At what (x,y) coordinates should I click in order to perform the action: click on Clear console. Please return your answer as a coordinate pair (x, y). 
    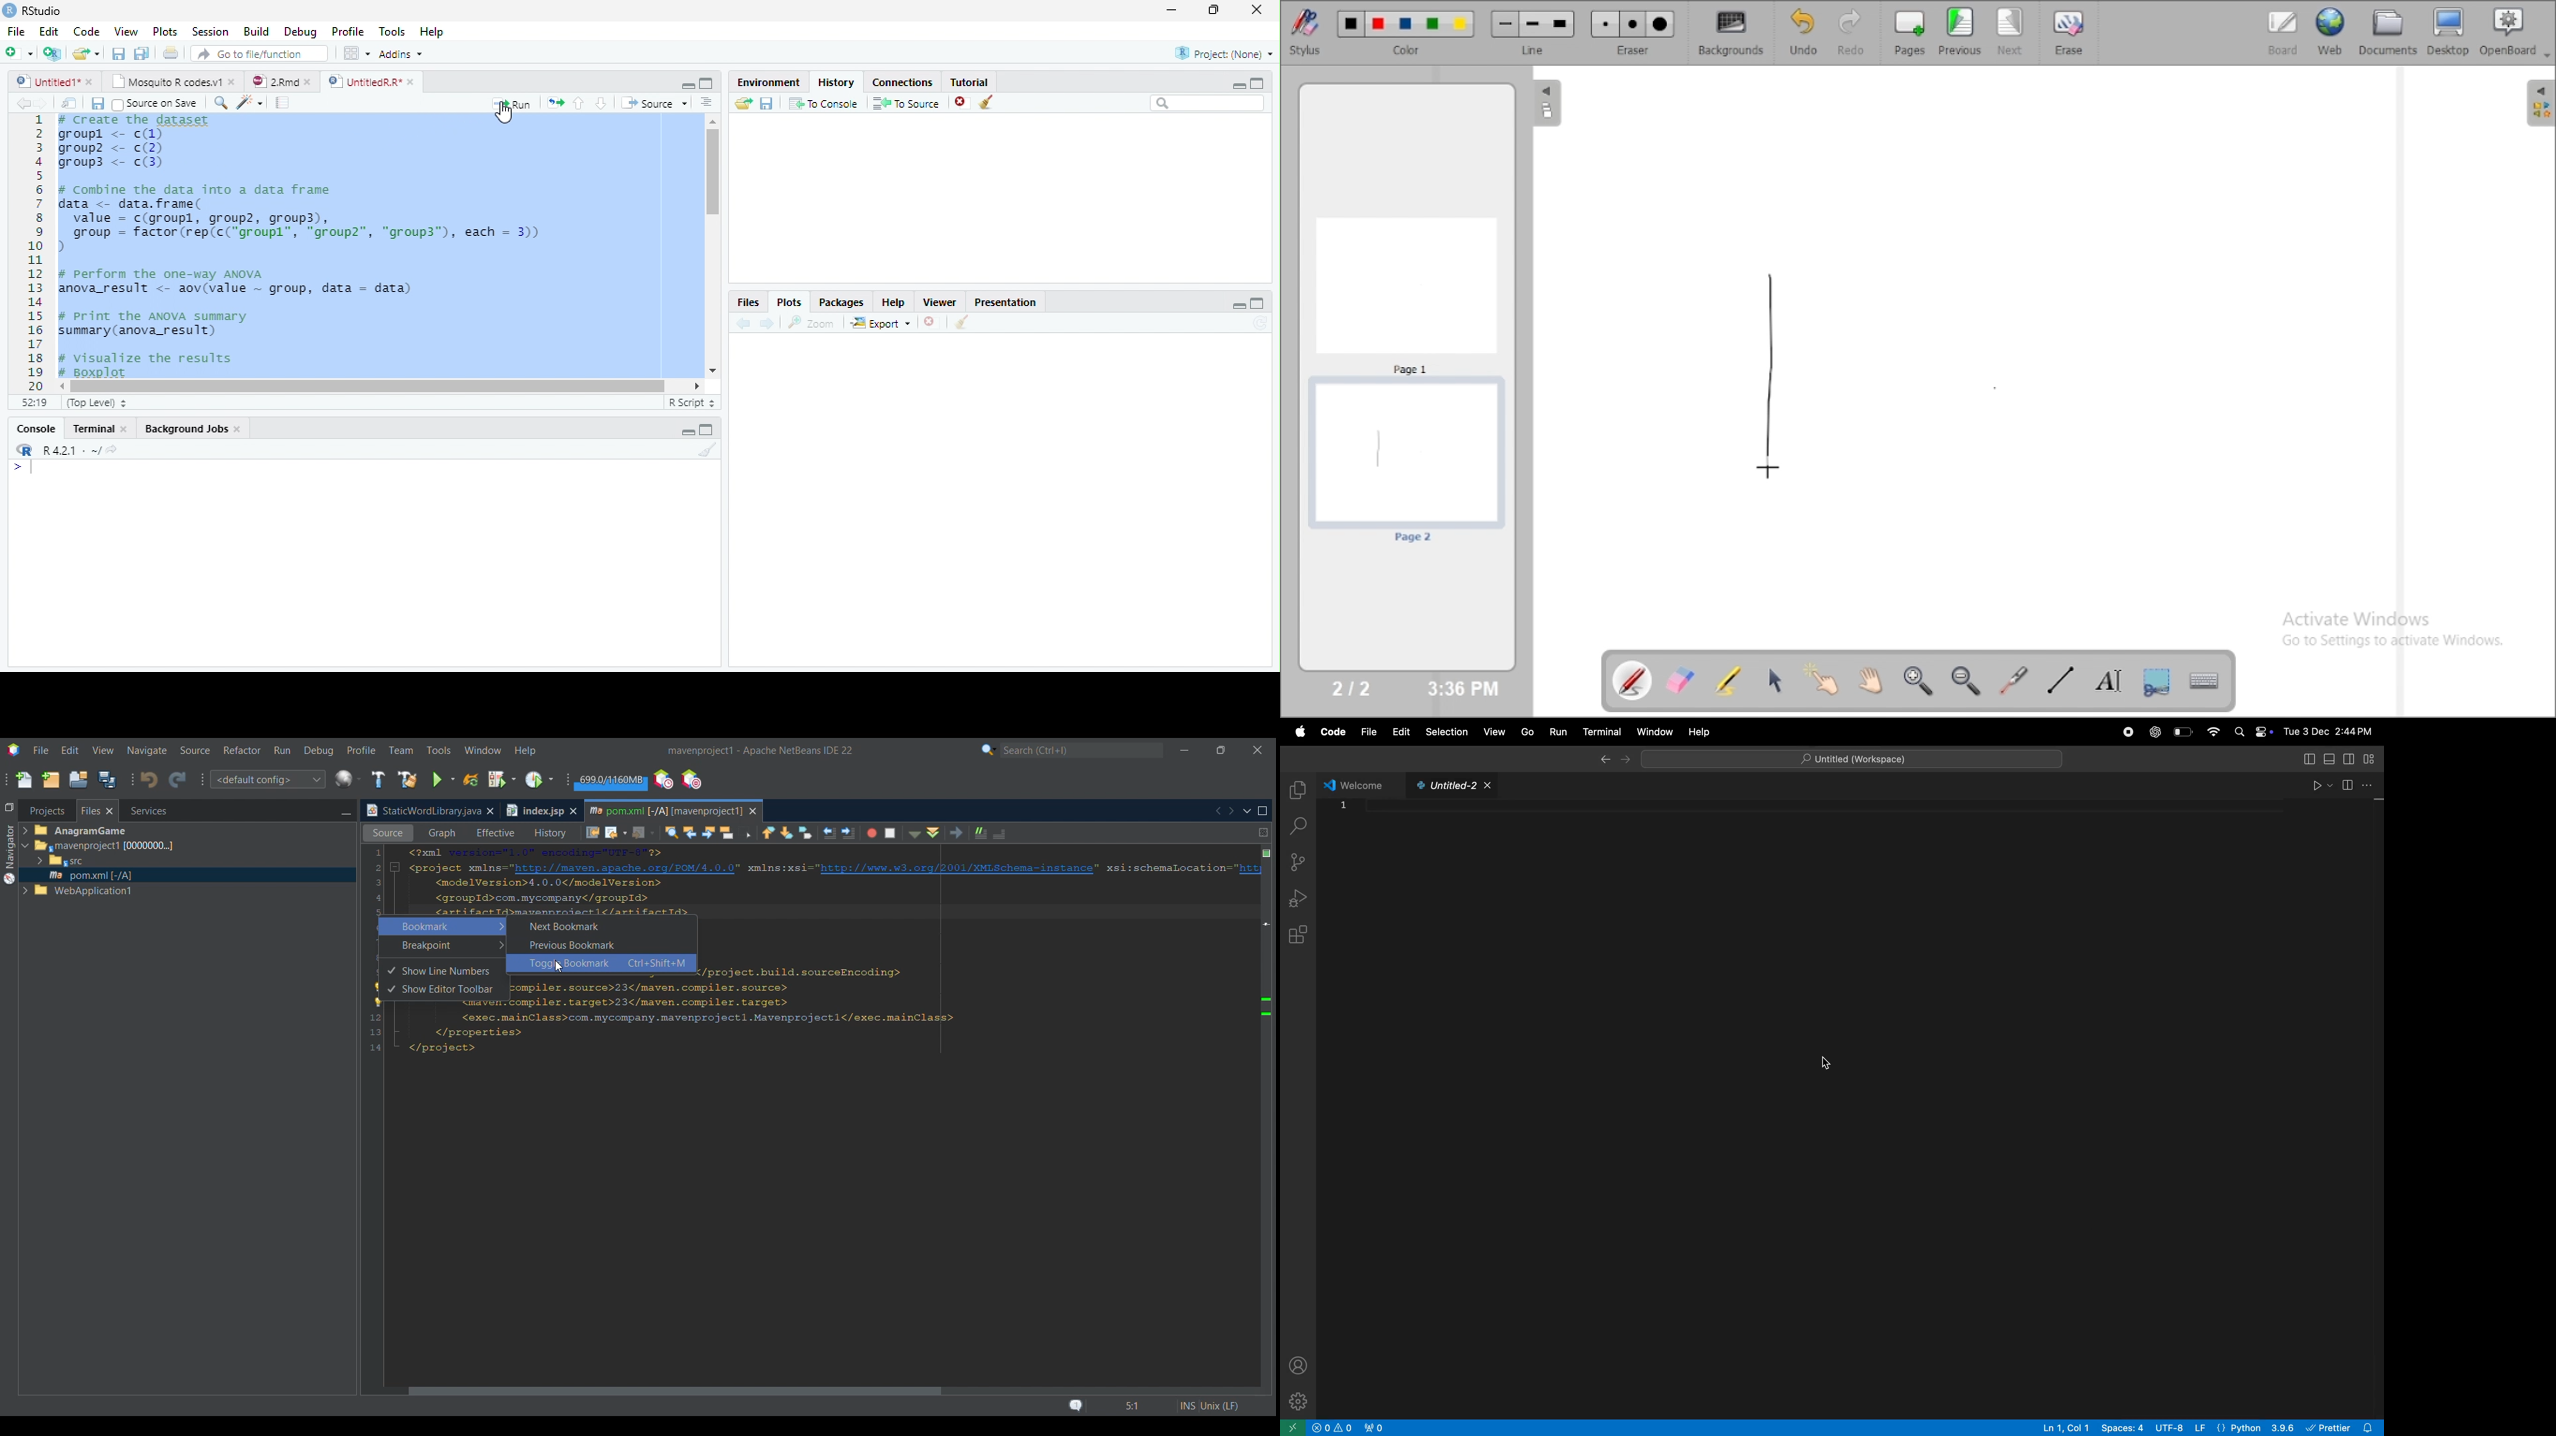
    Looking at the image, I should click on (711, 453).